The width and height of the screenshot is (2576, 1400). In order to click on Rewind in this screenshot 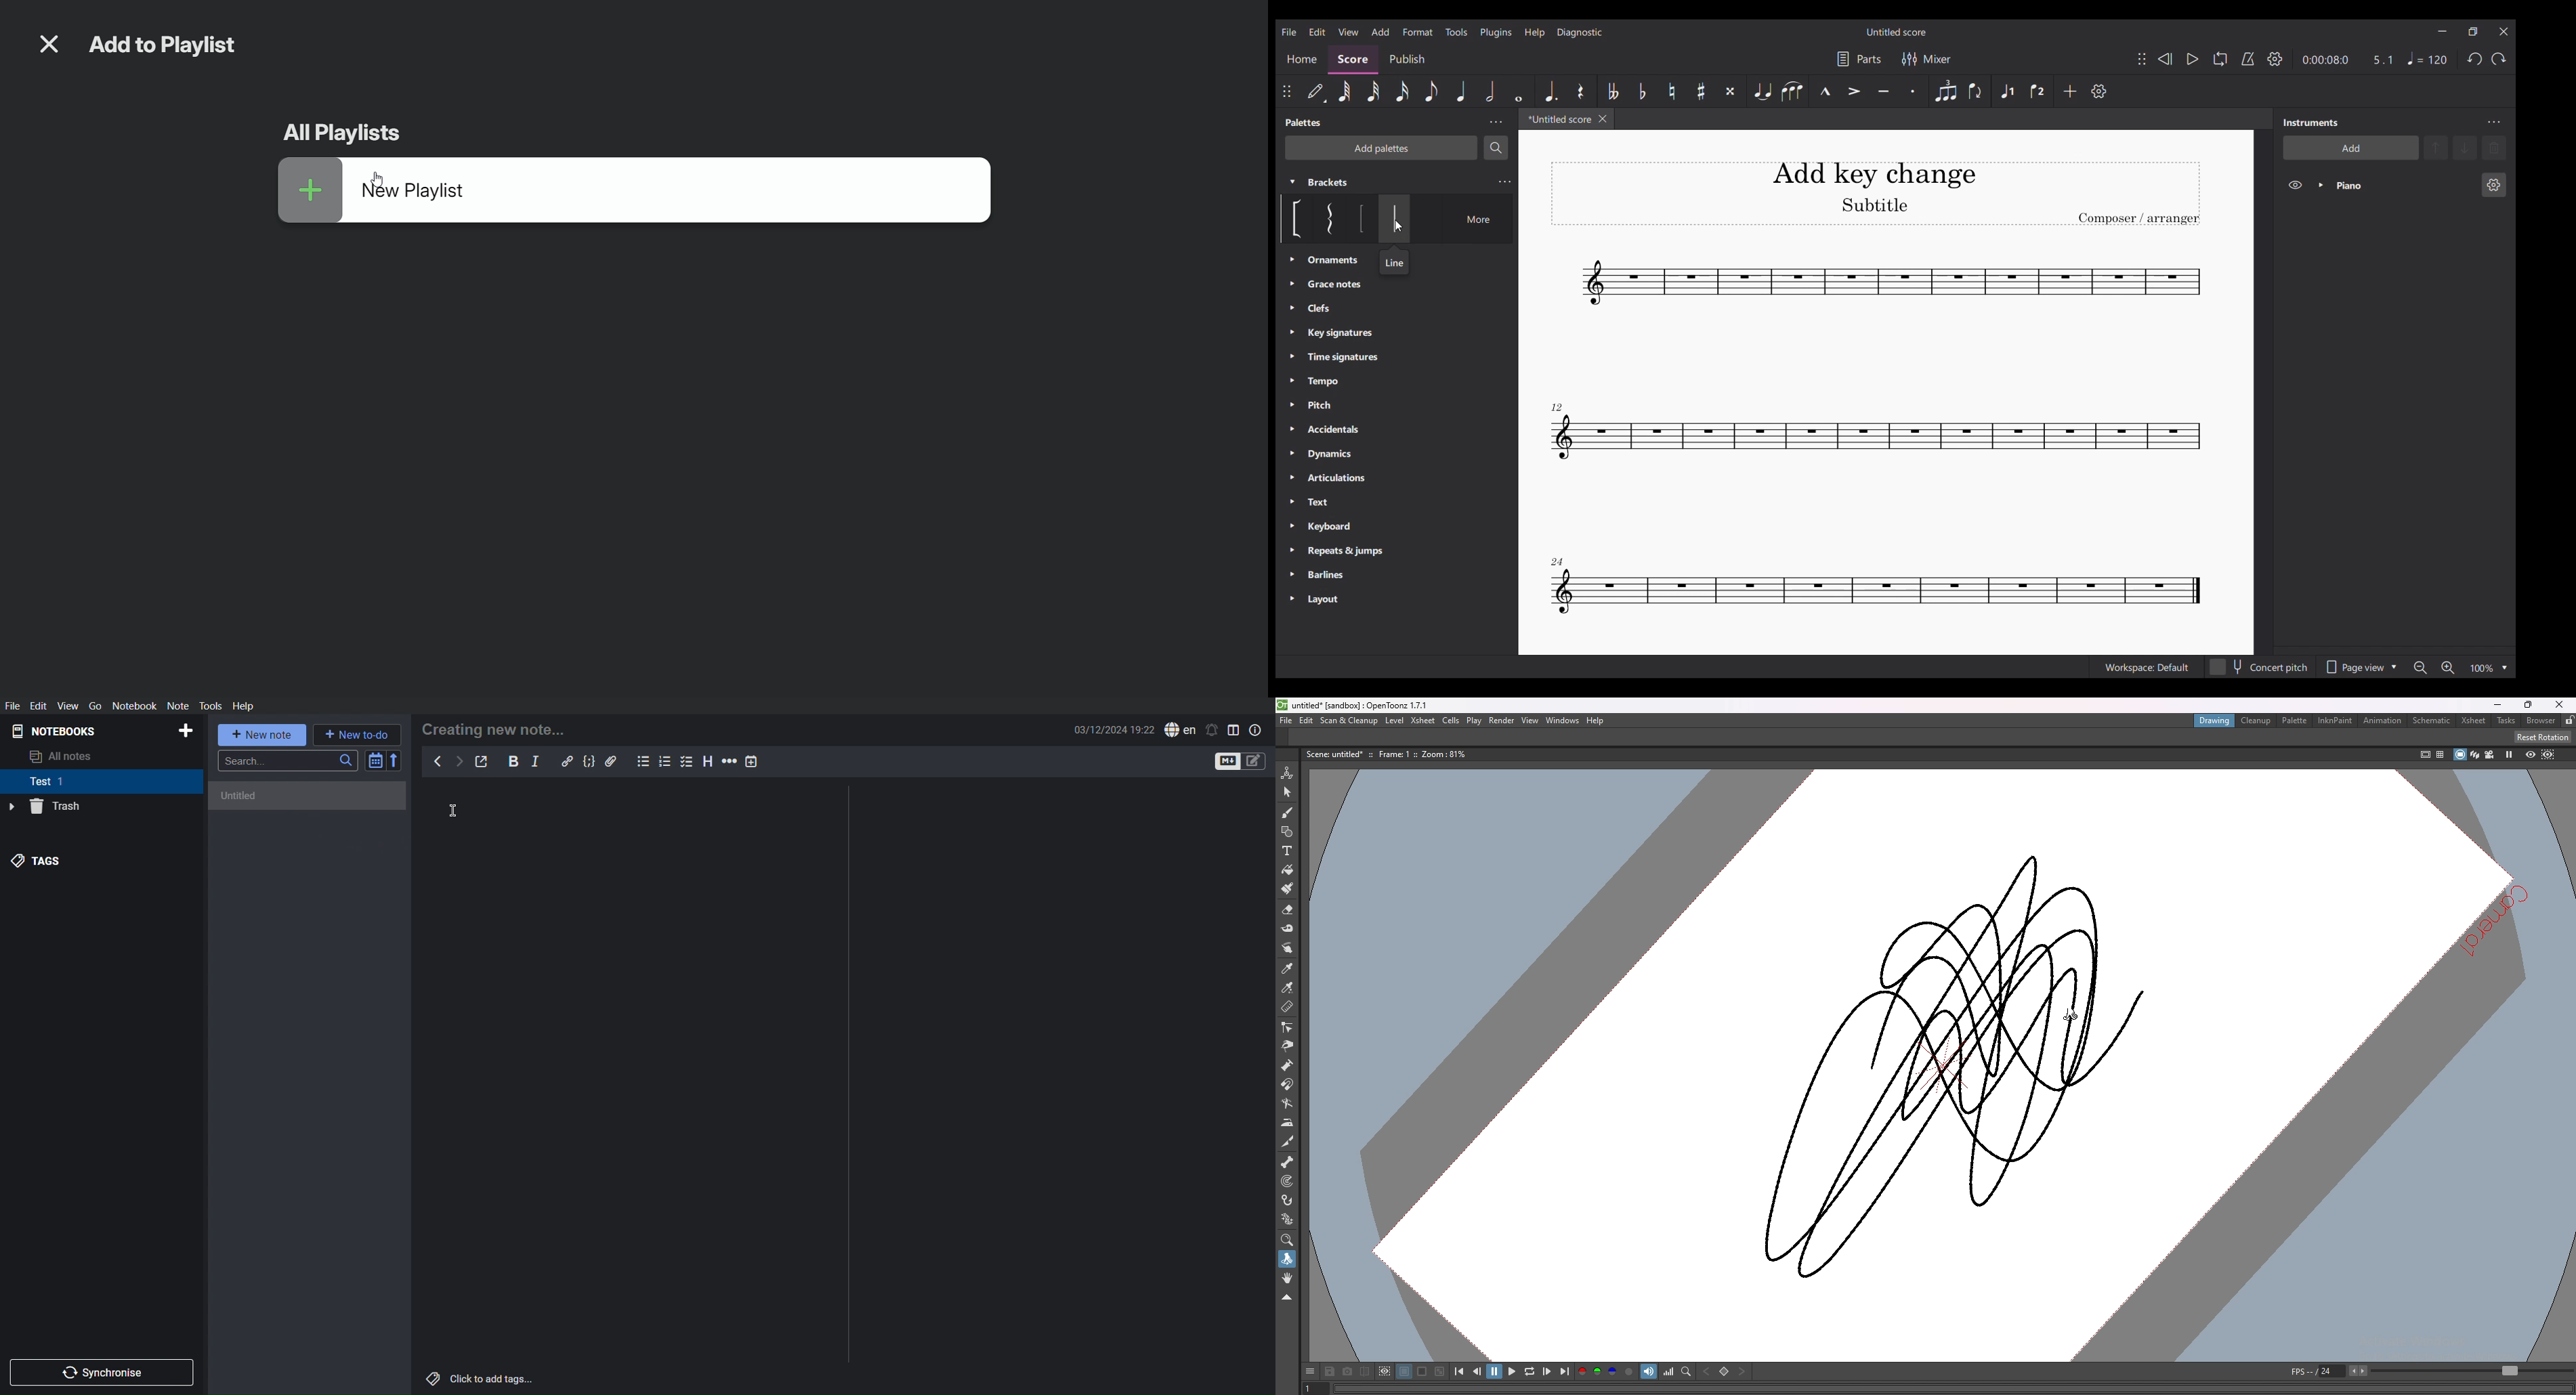, I will do `click(2164, 58)`.